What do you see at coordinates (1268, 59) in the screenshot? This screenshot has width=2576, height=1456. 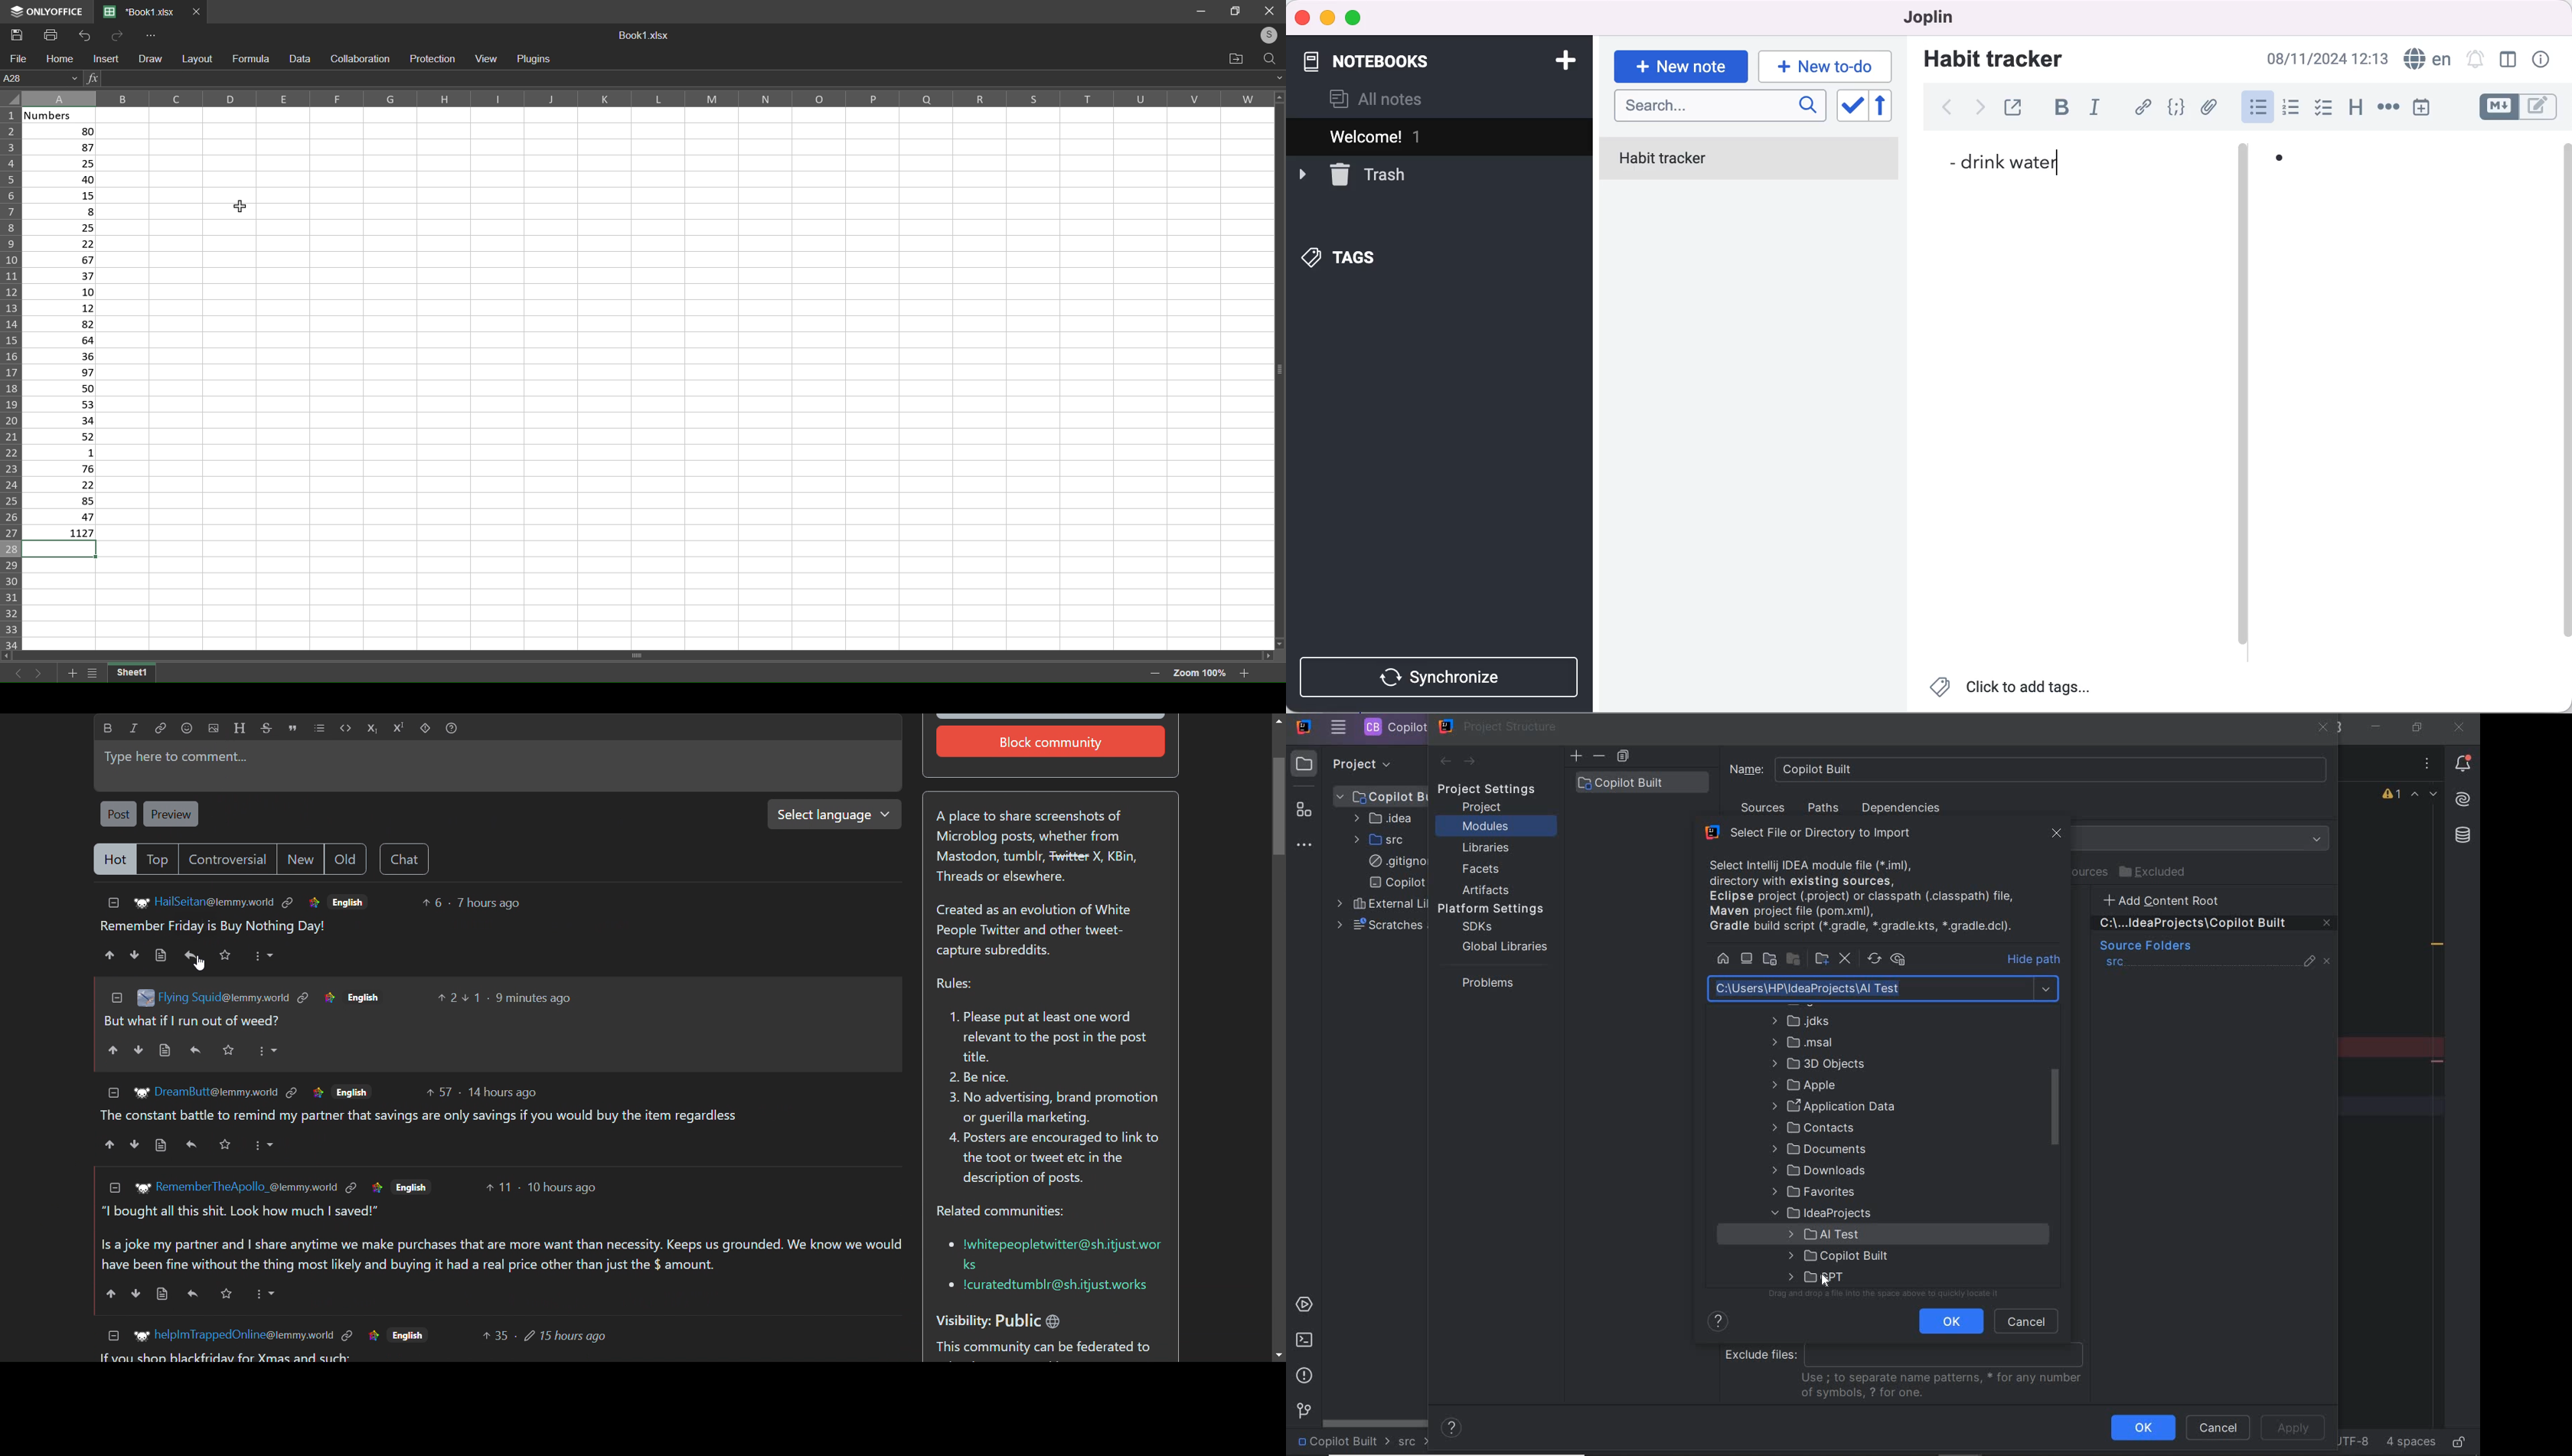 I see `search` at bounding box center [1268, 59].